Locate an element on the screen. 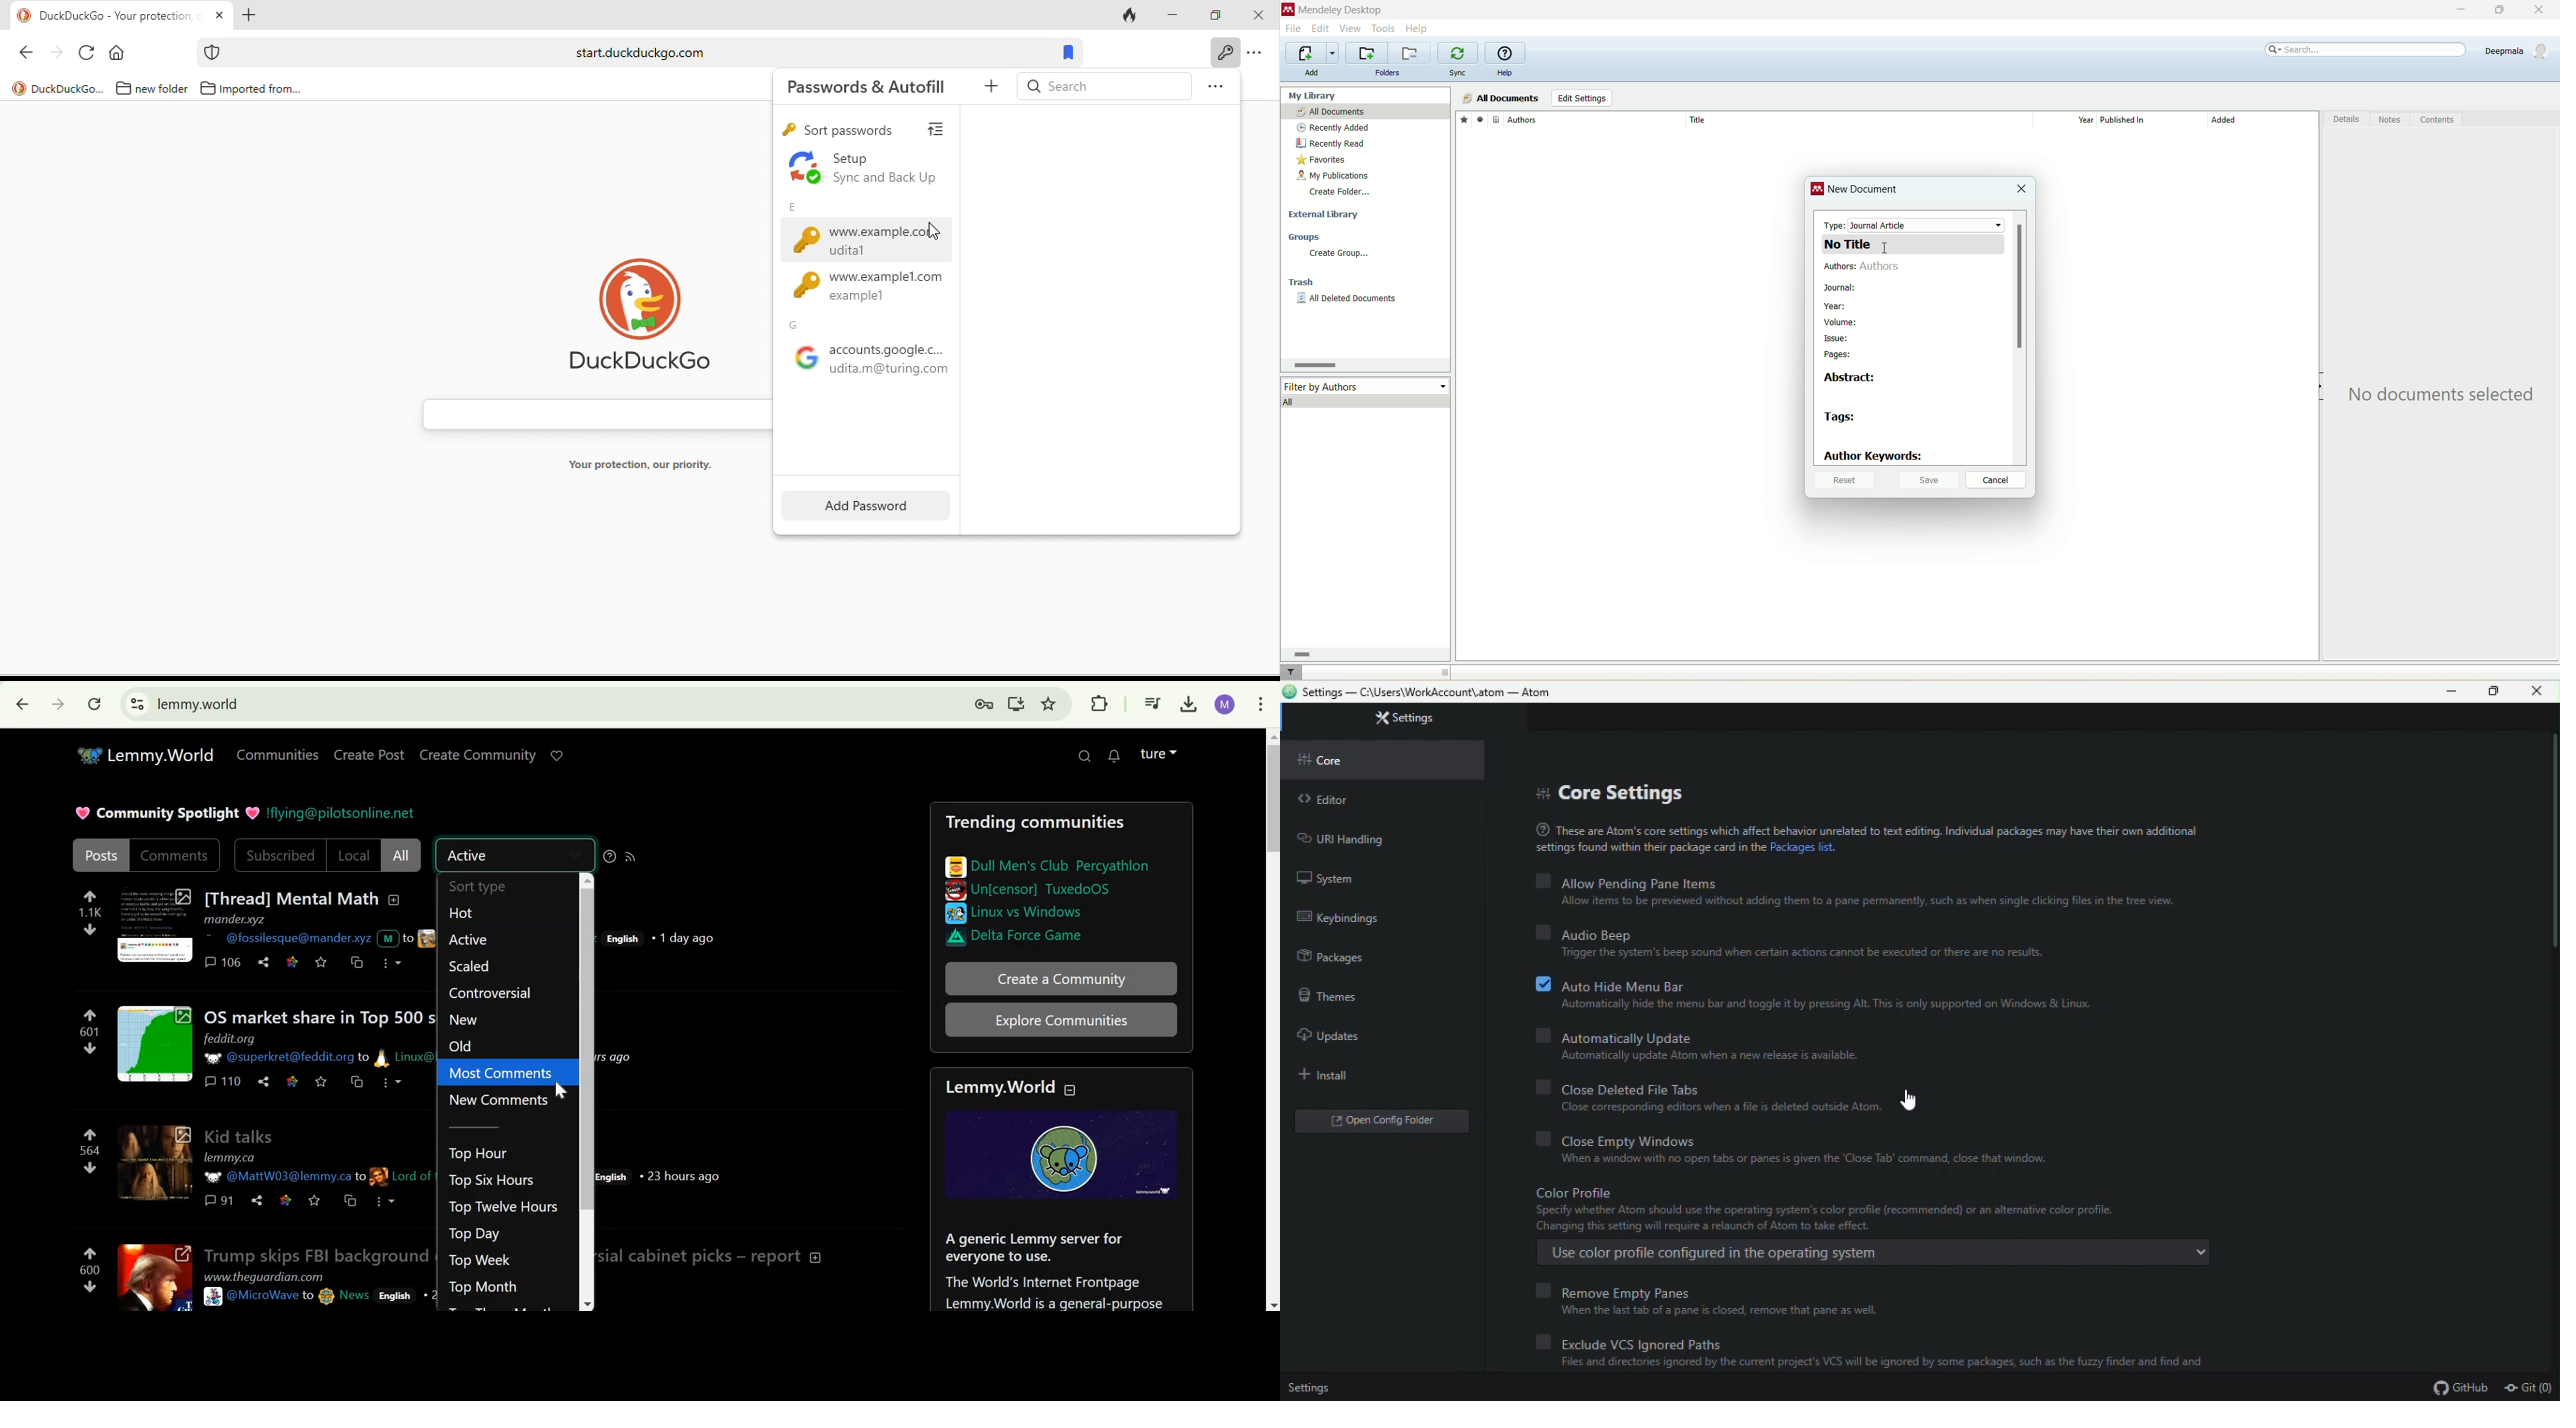 The image size is (2576, 1428).  is located at coordinates (395, 901).